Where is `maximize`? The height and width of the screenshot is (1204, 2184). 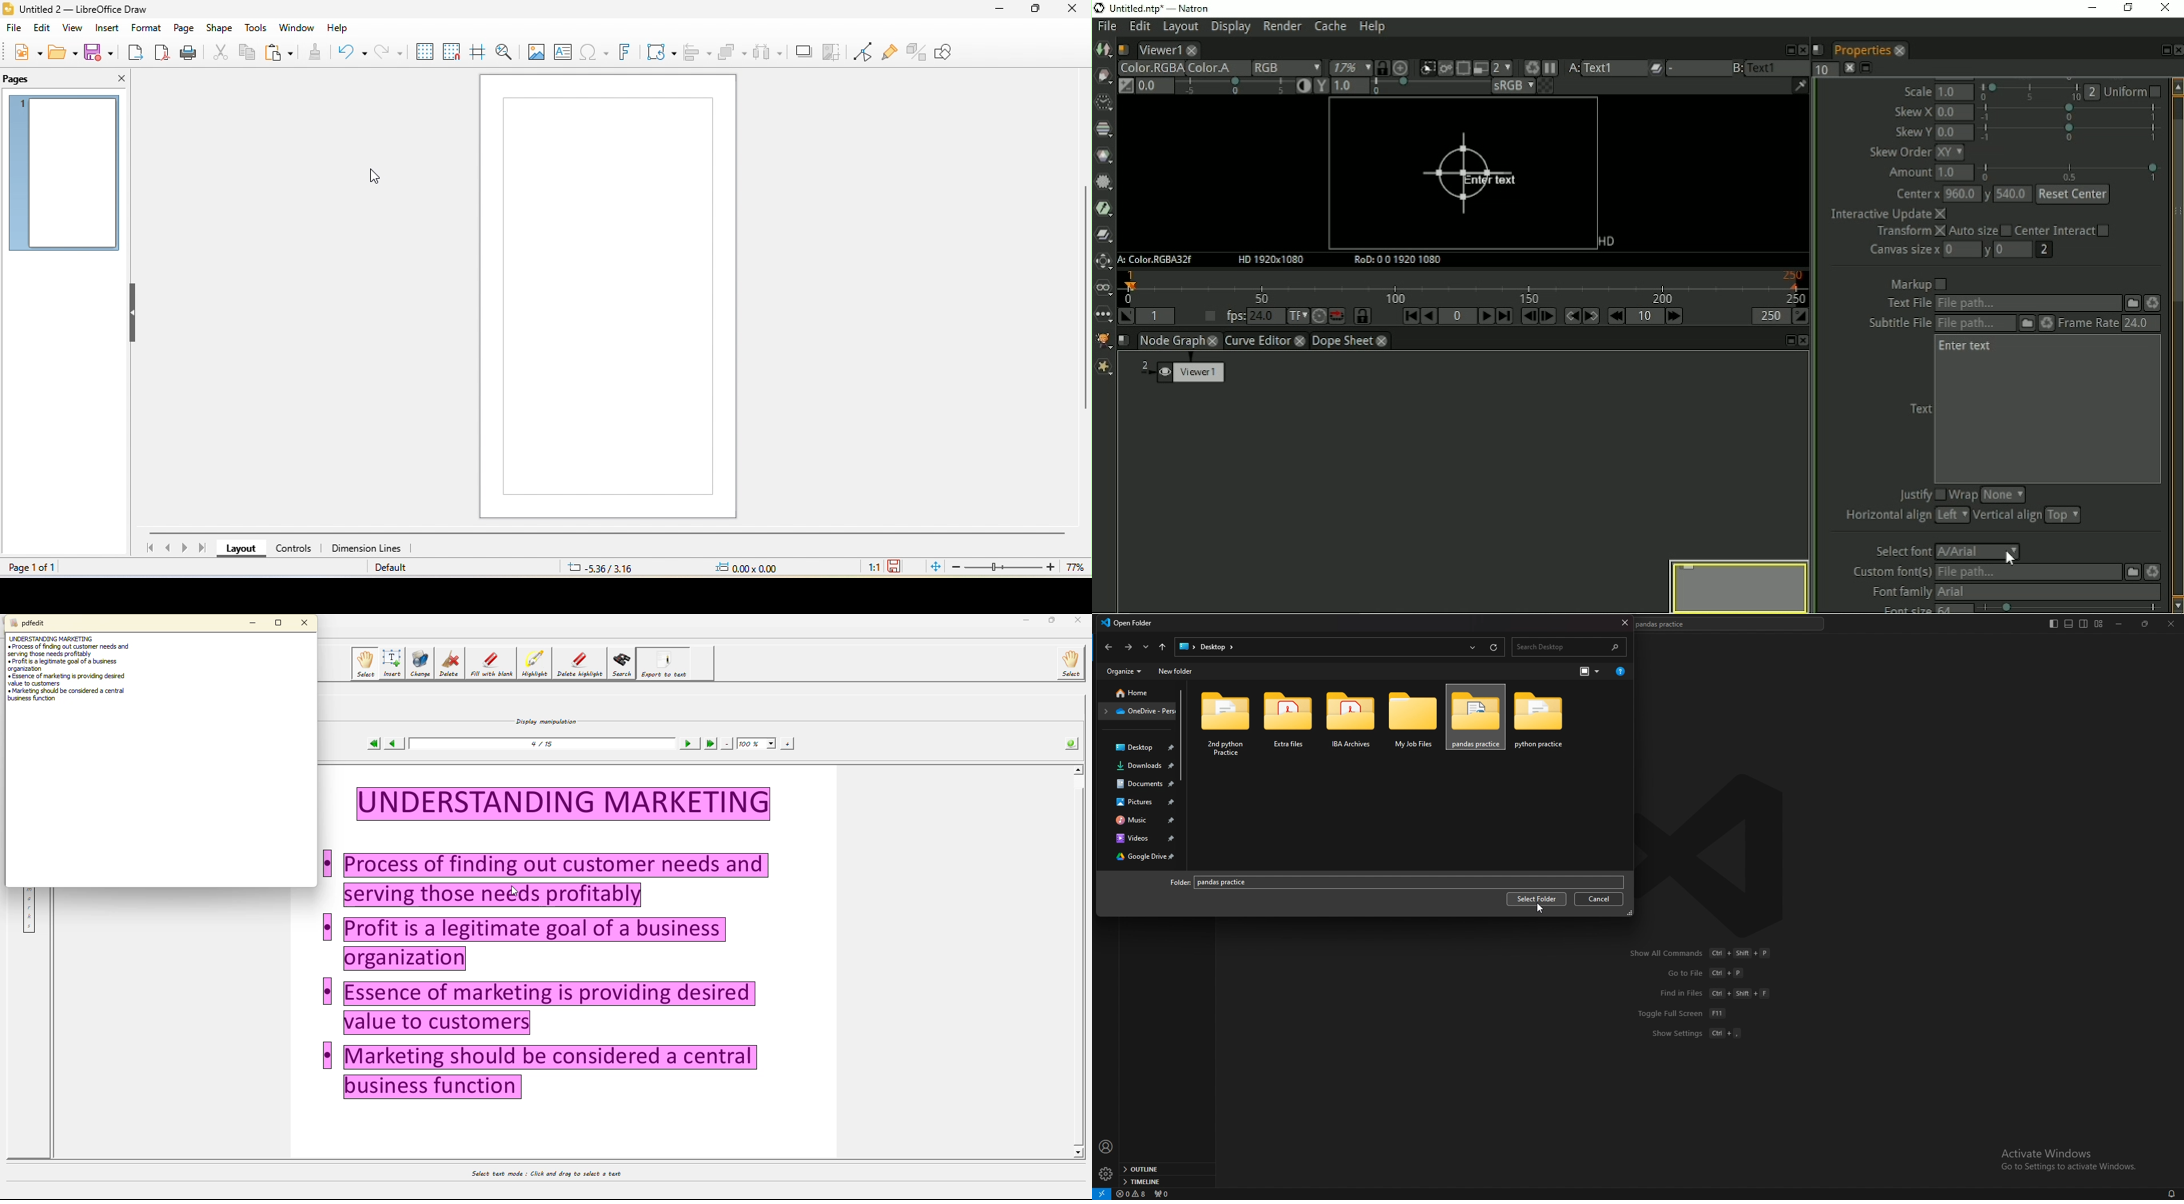 maximize is located at coordinates (1034, 10).